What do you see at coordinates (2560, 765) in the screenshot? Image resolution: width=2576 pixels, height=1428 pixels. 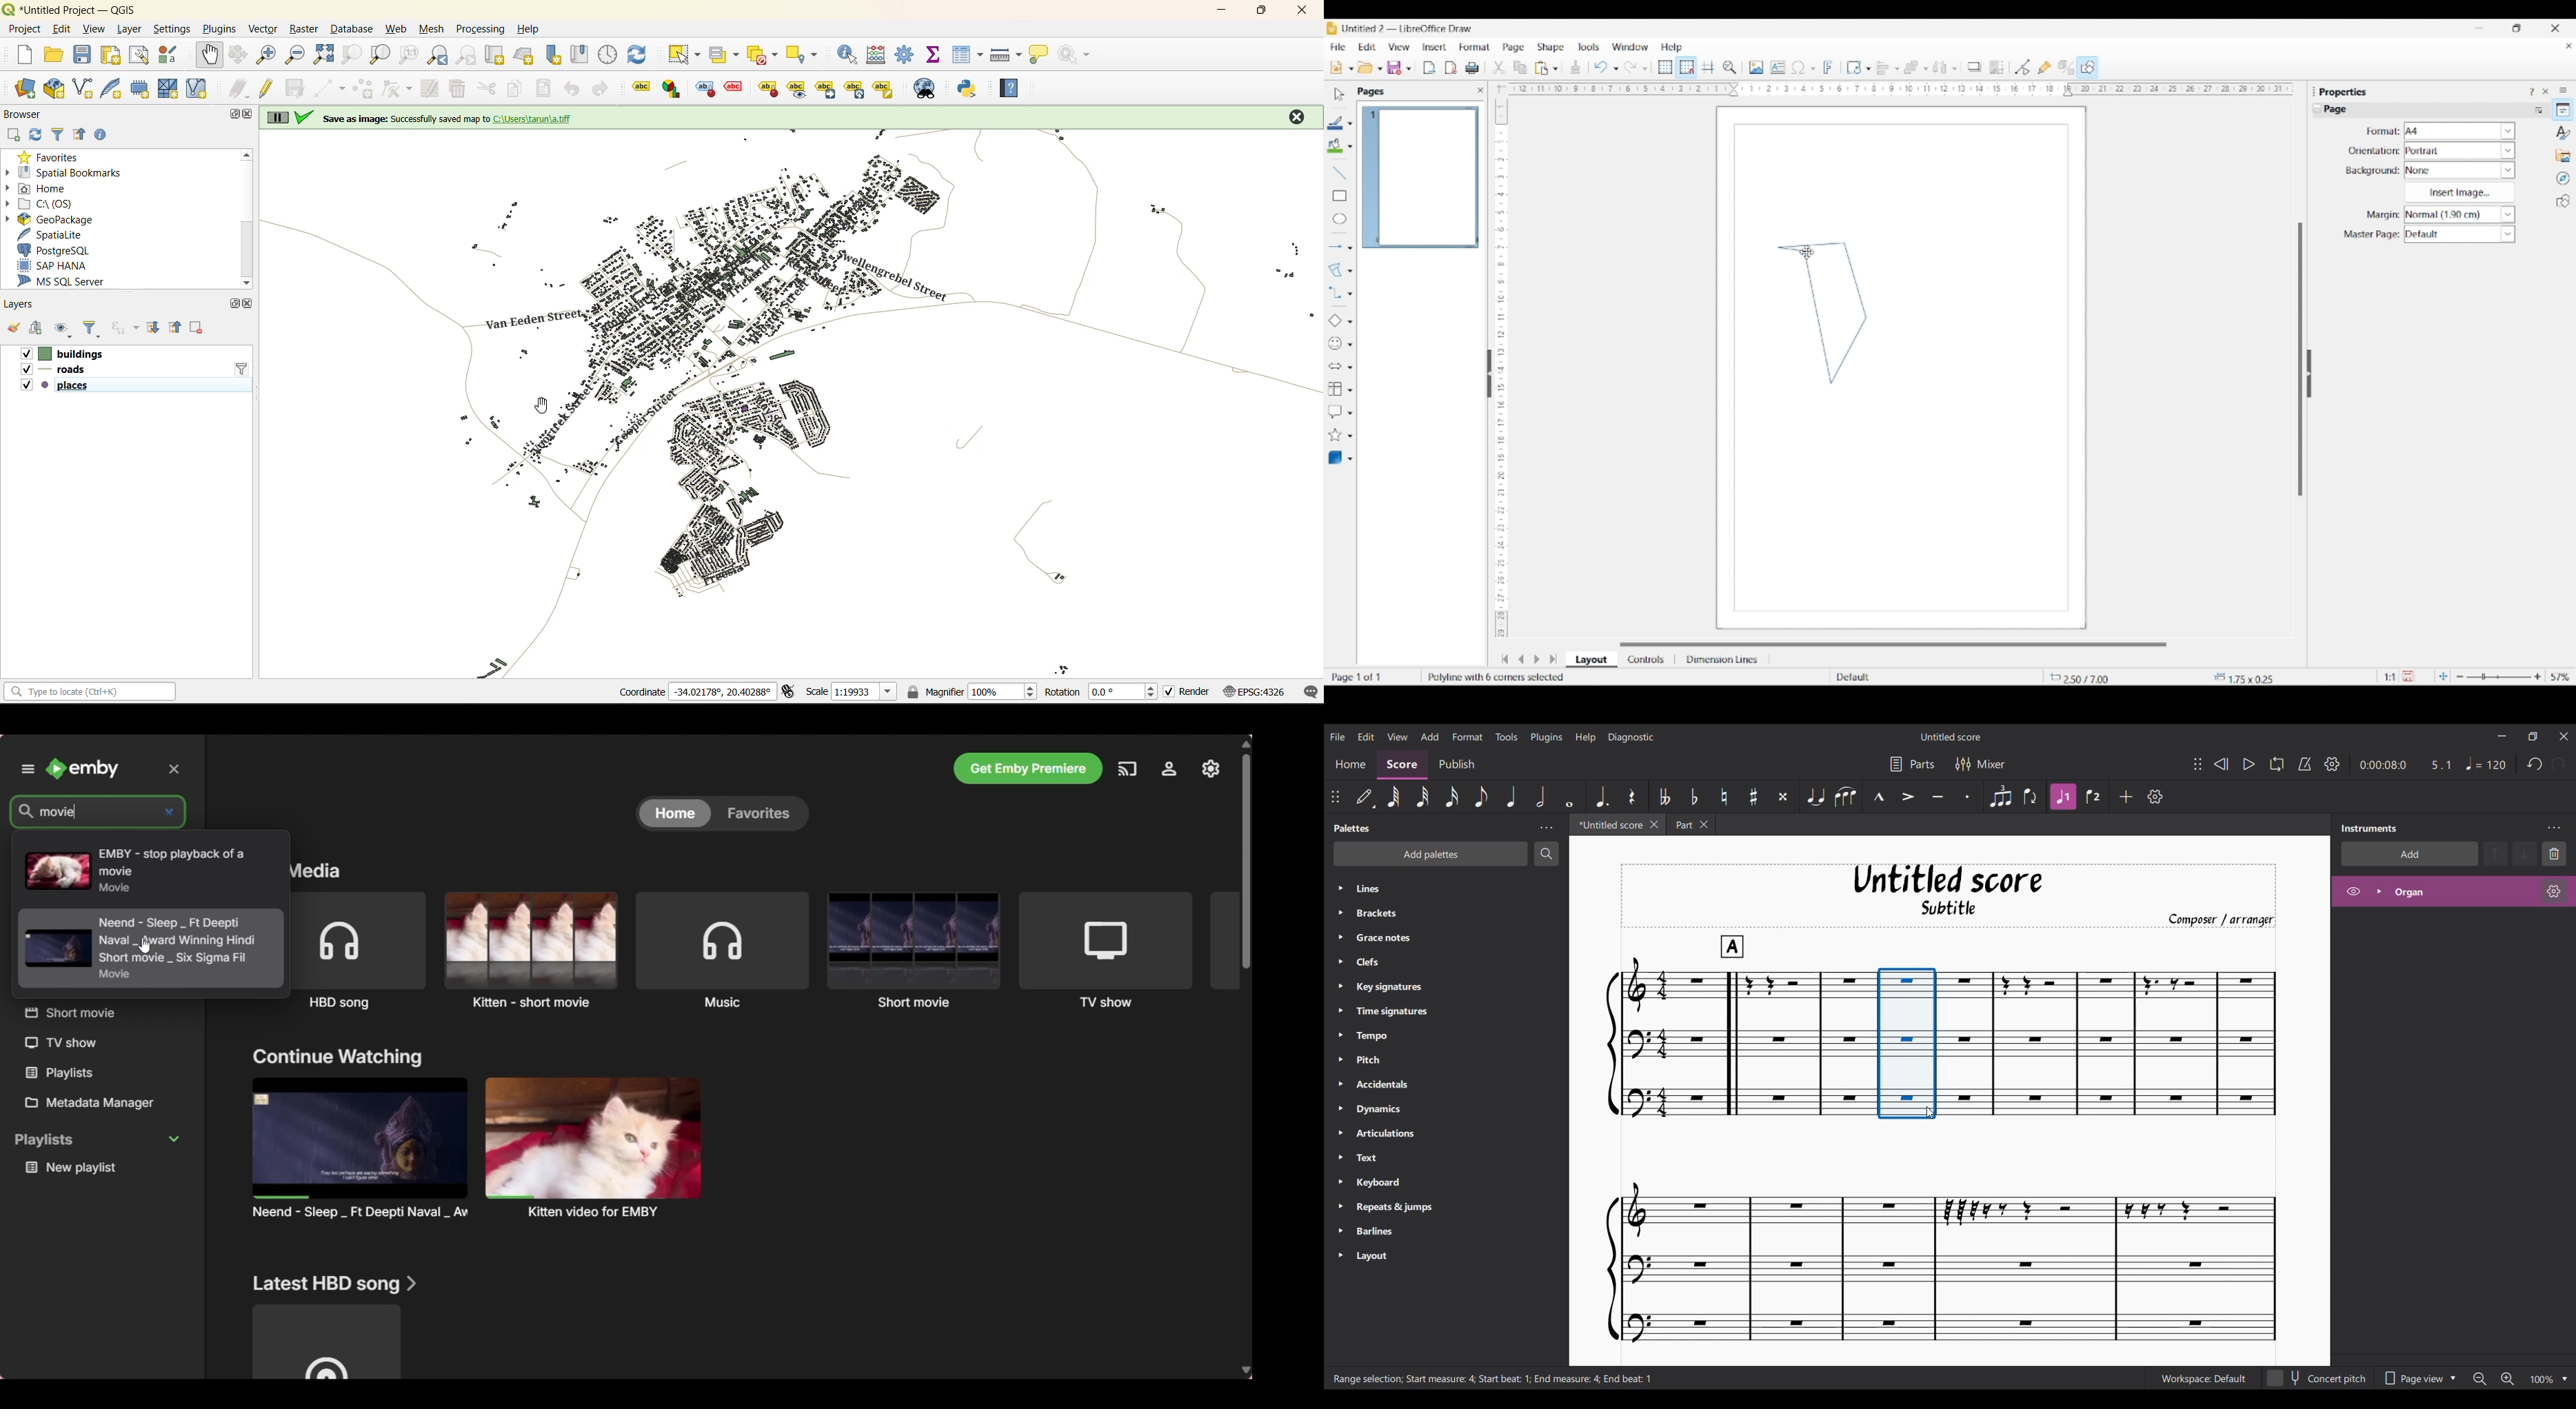 I see `Redo` at bounding box center [2560, 765].